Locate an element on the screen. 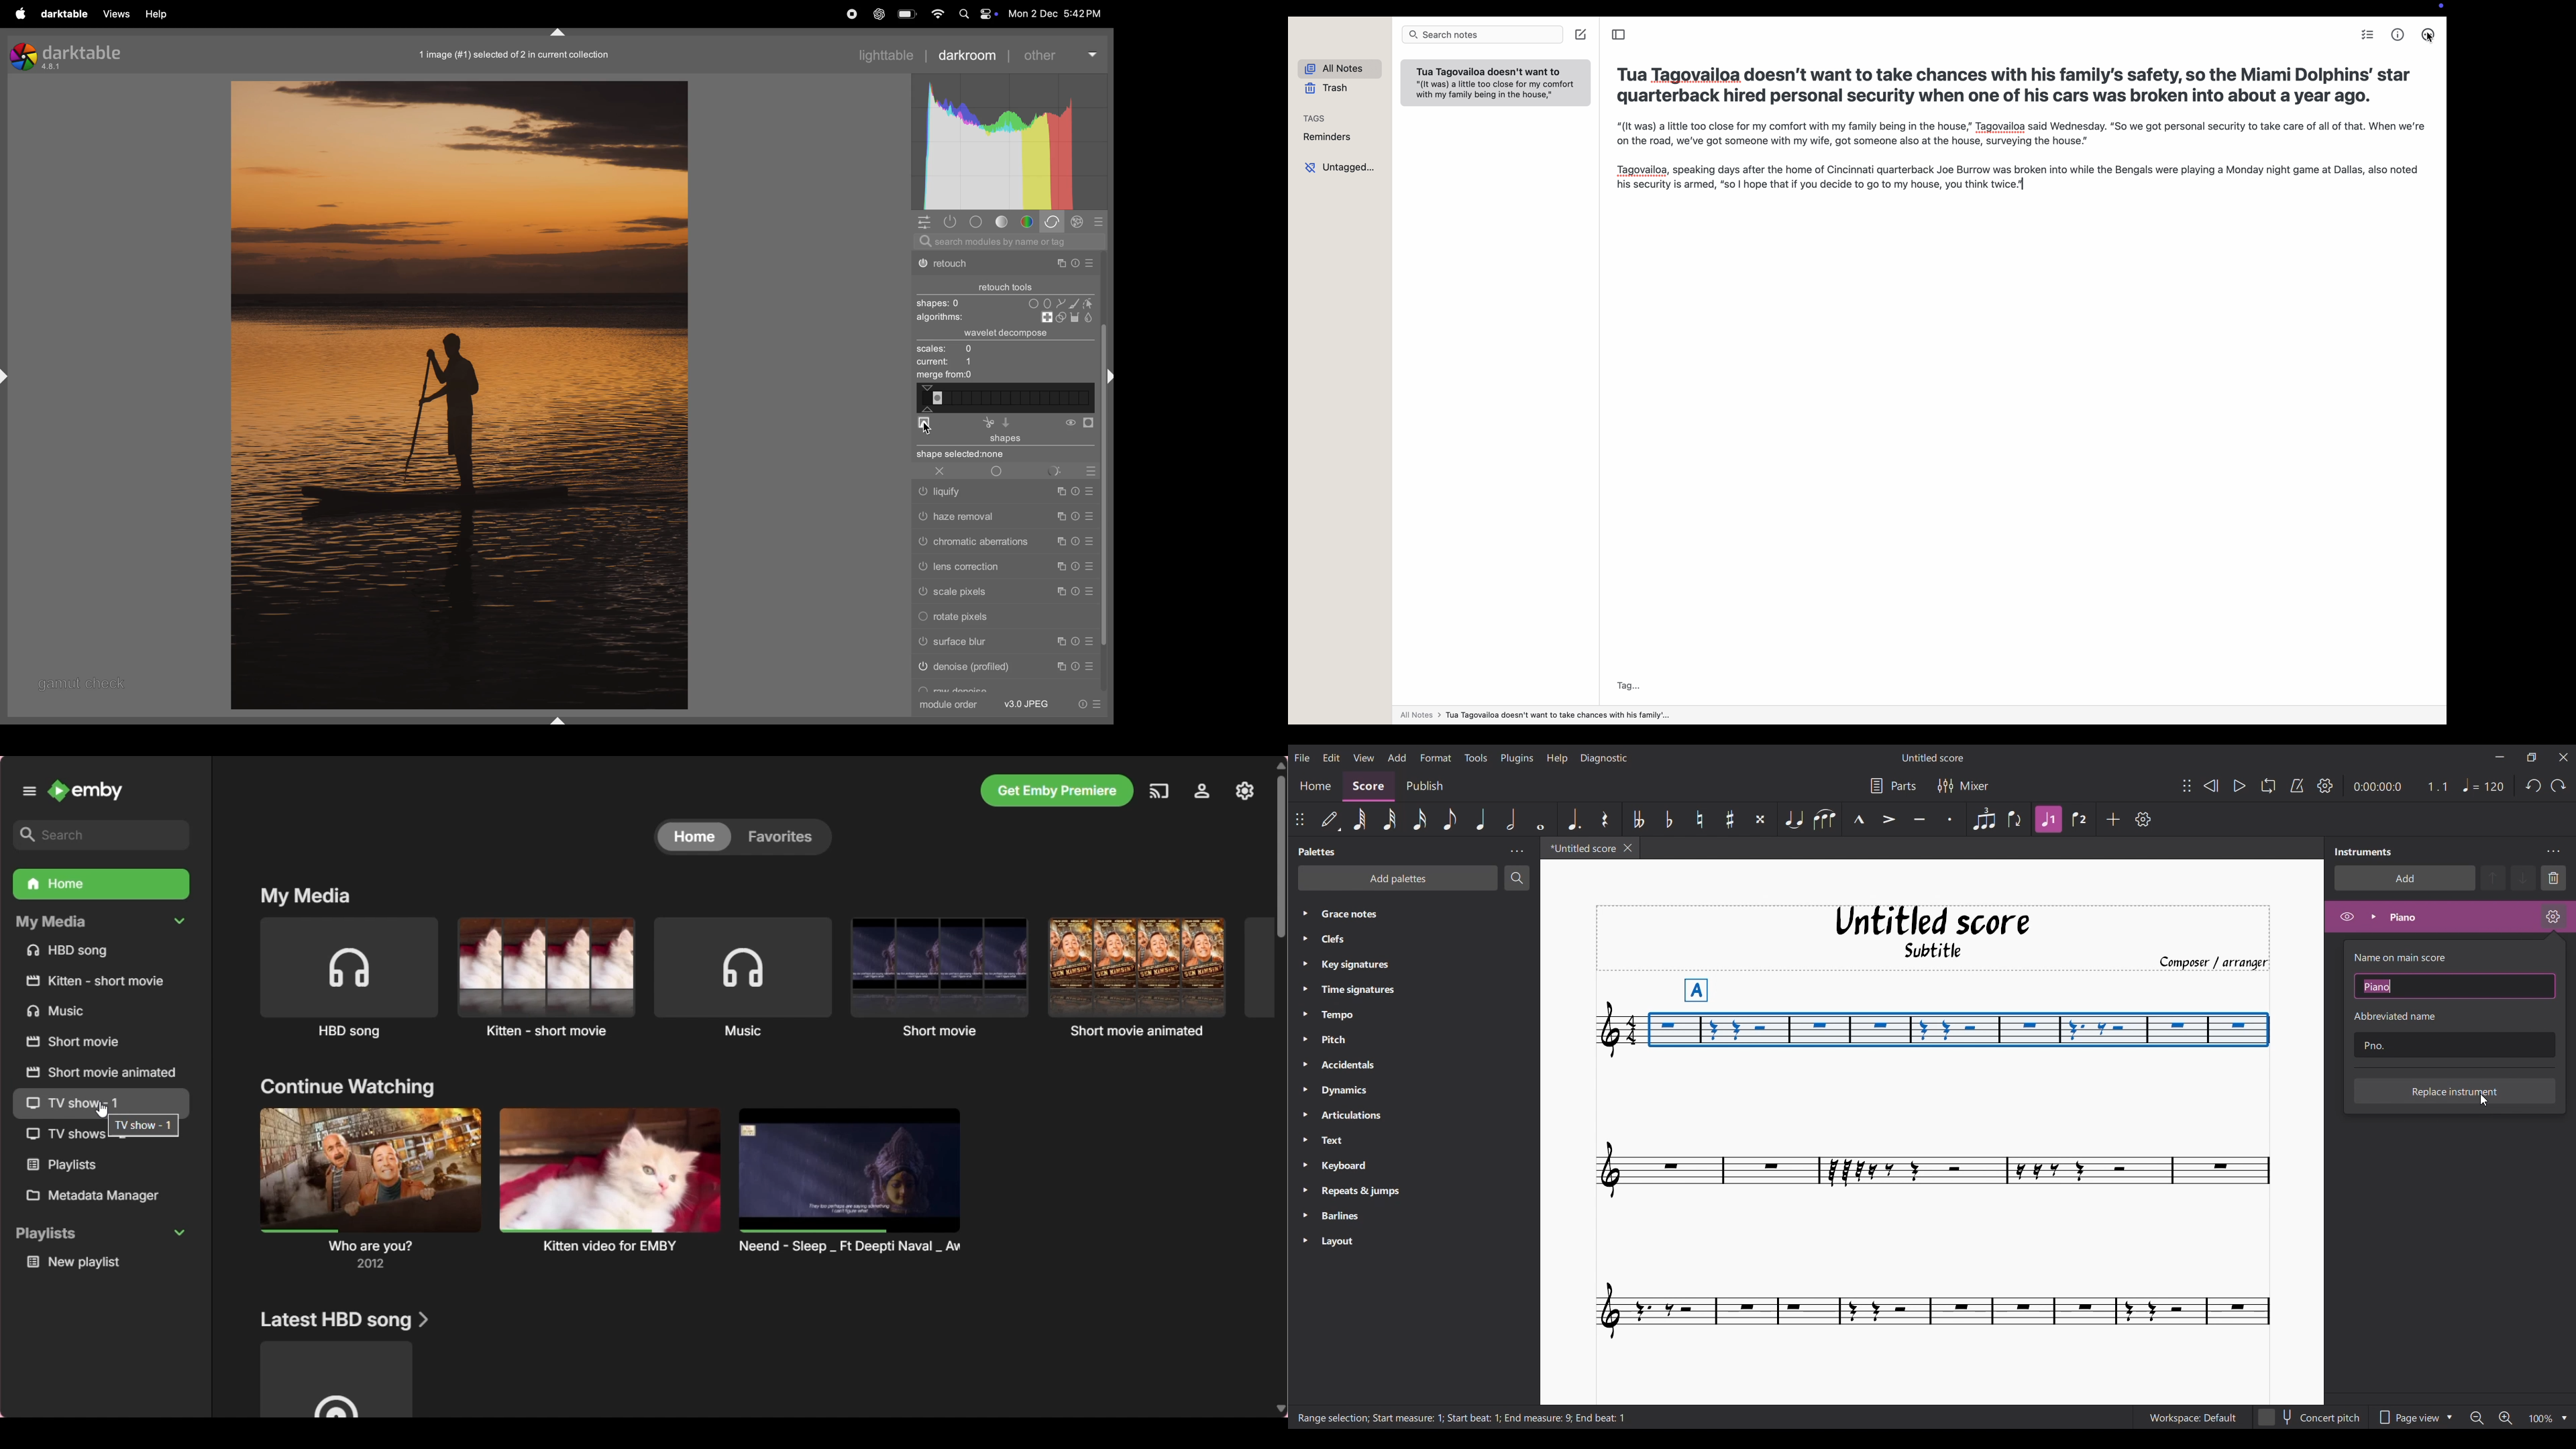 This screenshot has width=2576, height=1456. Tie is located at coordinates (1793, 818).